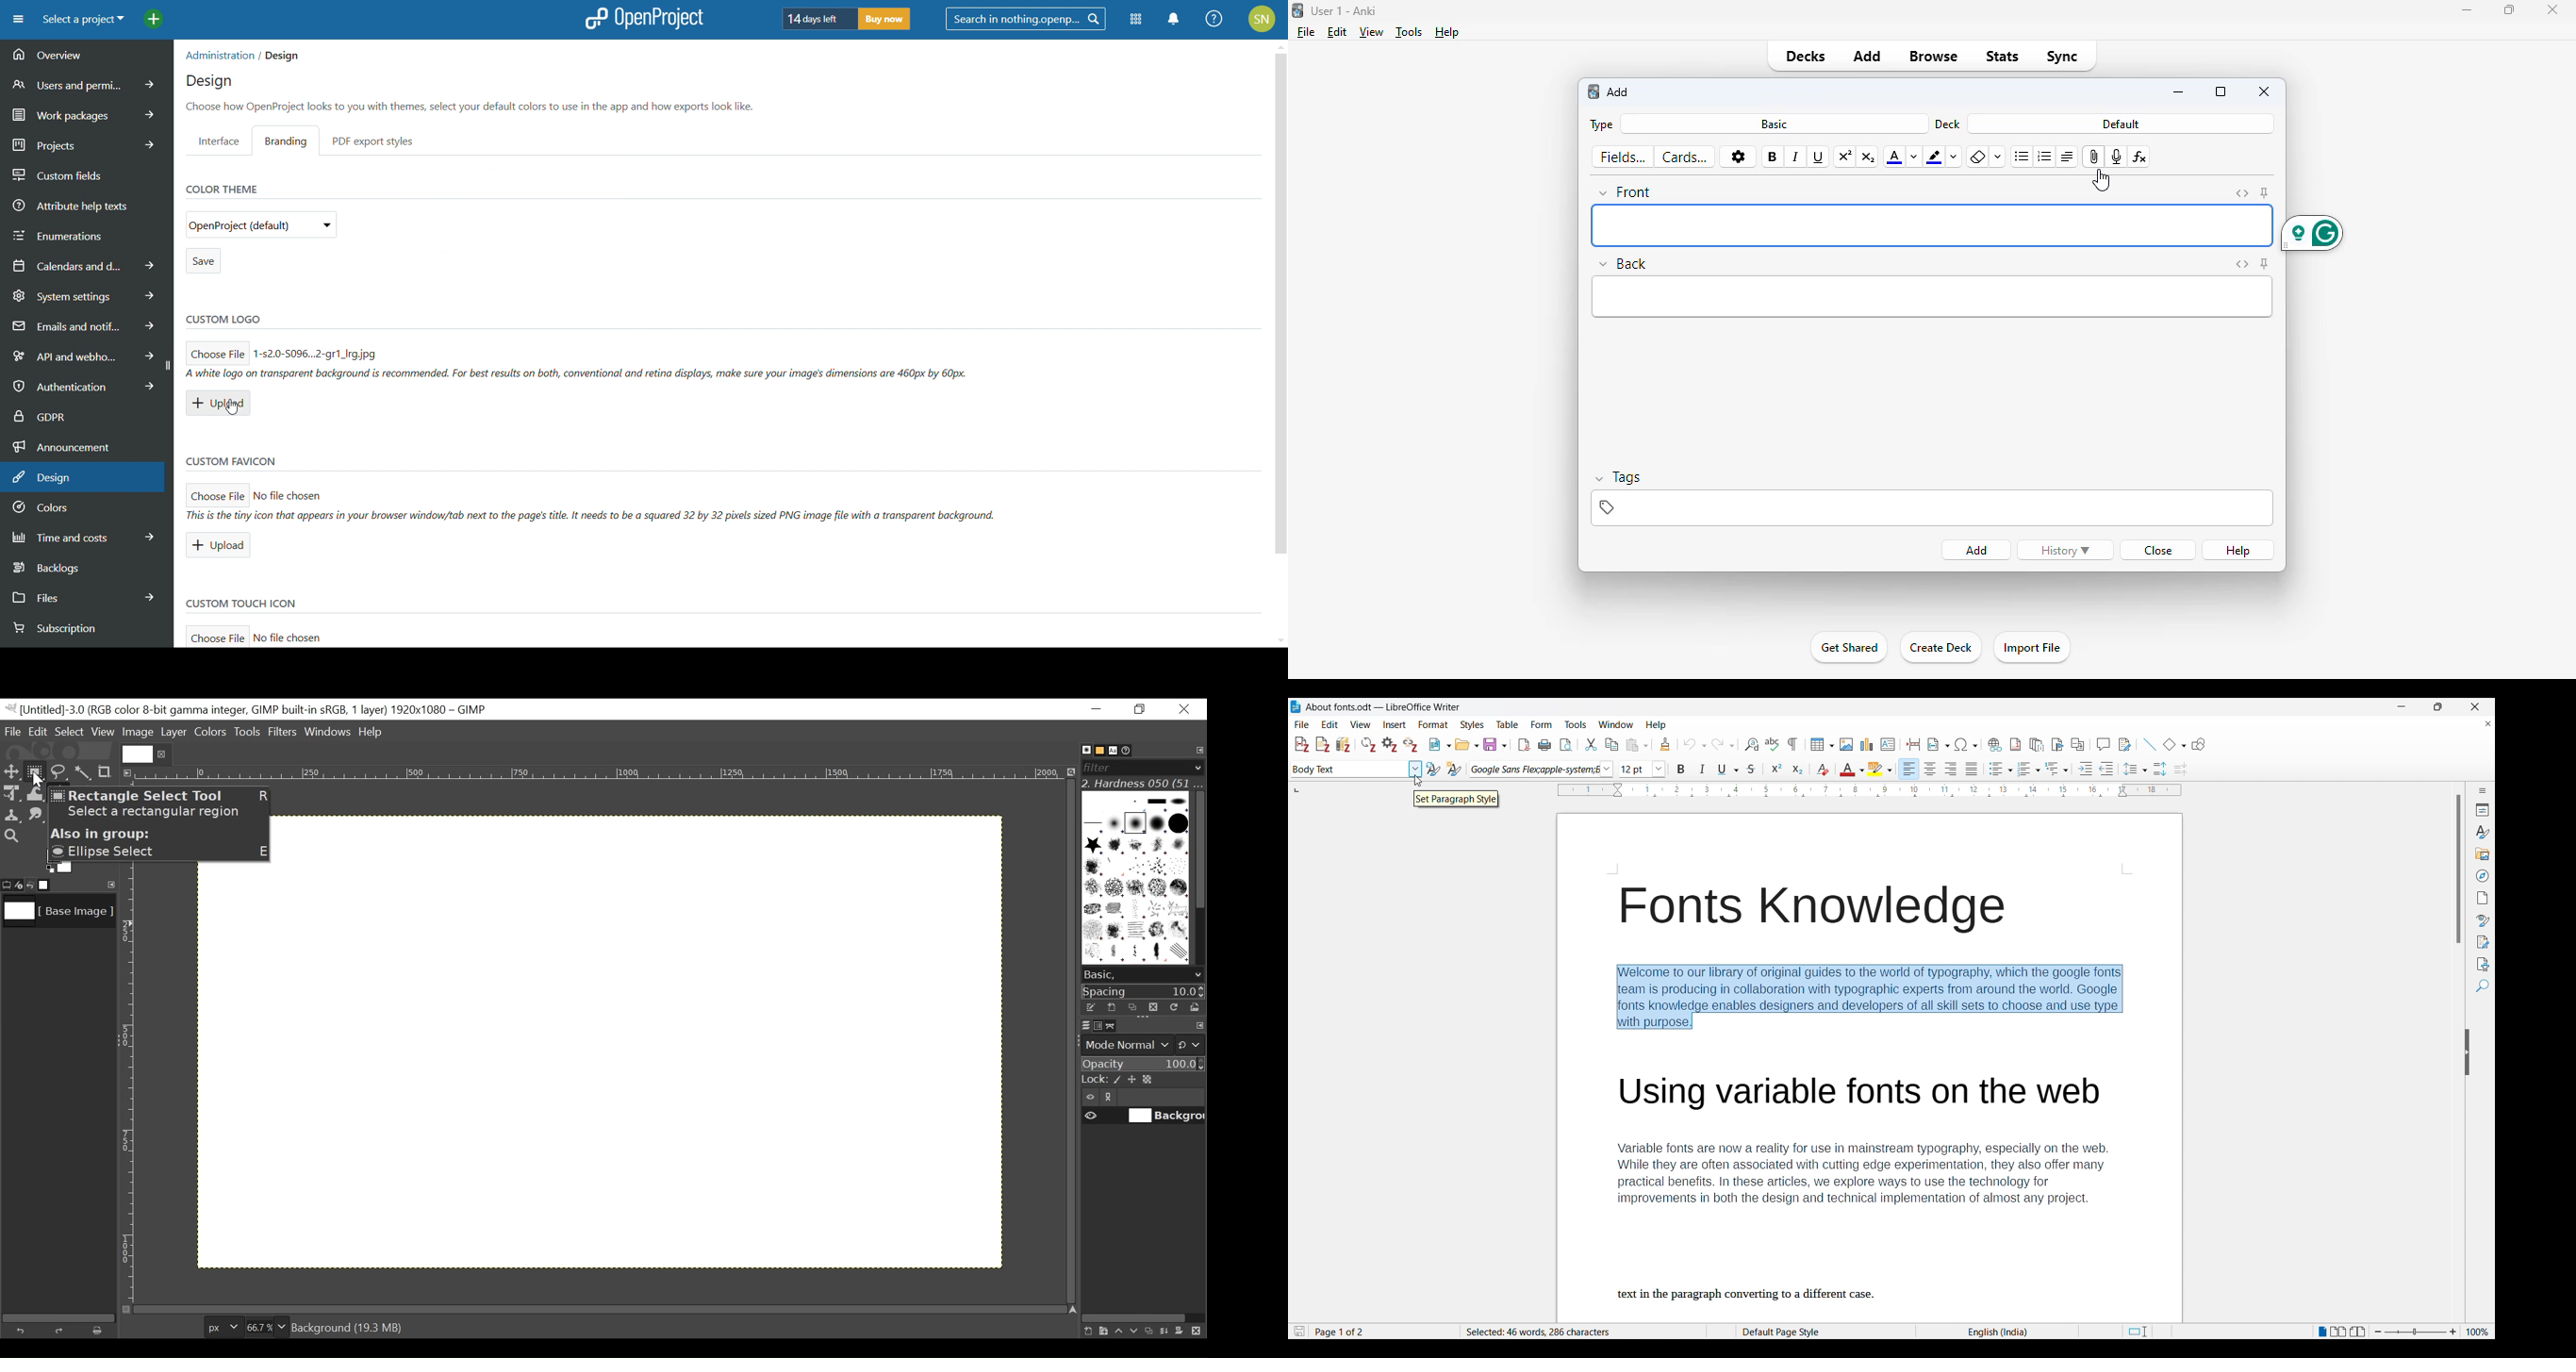 The image size is (2576, 1372). I want to click on Export directly as PDF, so click(1525, 745).